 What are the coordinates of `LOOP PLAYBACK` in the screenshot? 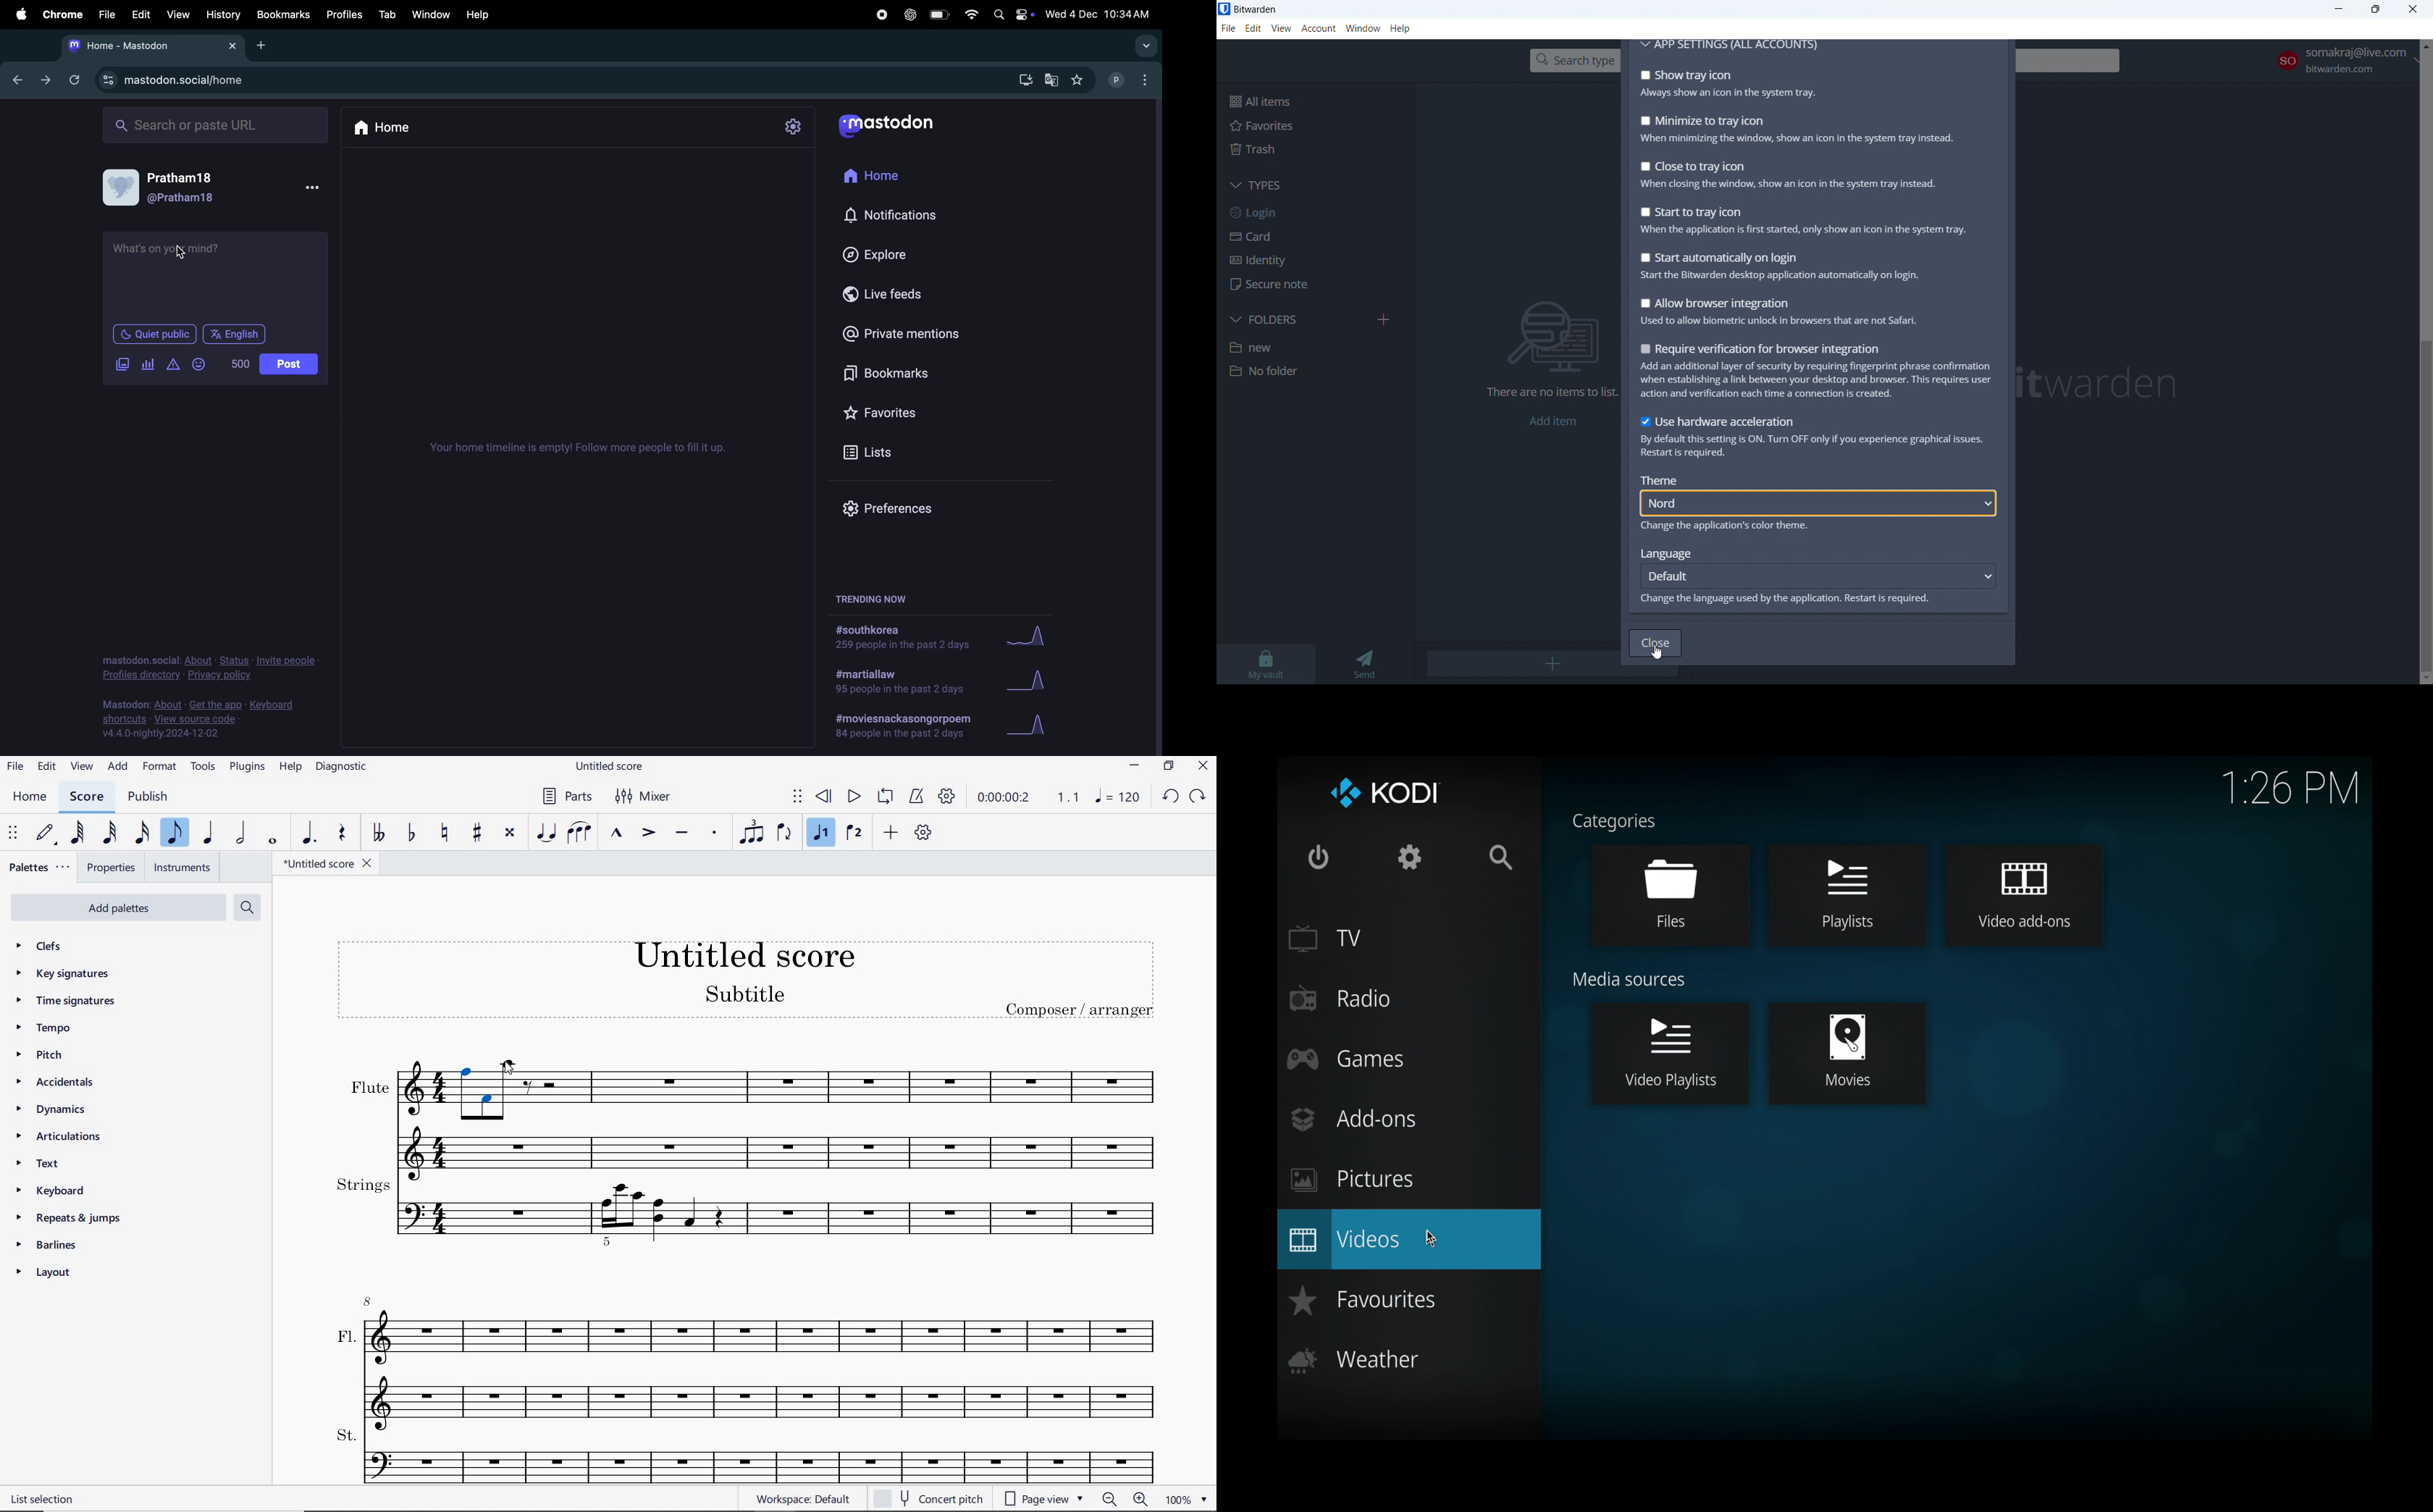 It's located at (885, 797).